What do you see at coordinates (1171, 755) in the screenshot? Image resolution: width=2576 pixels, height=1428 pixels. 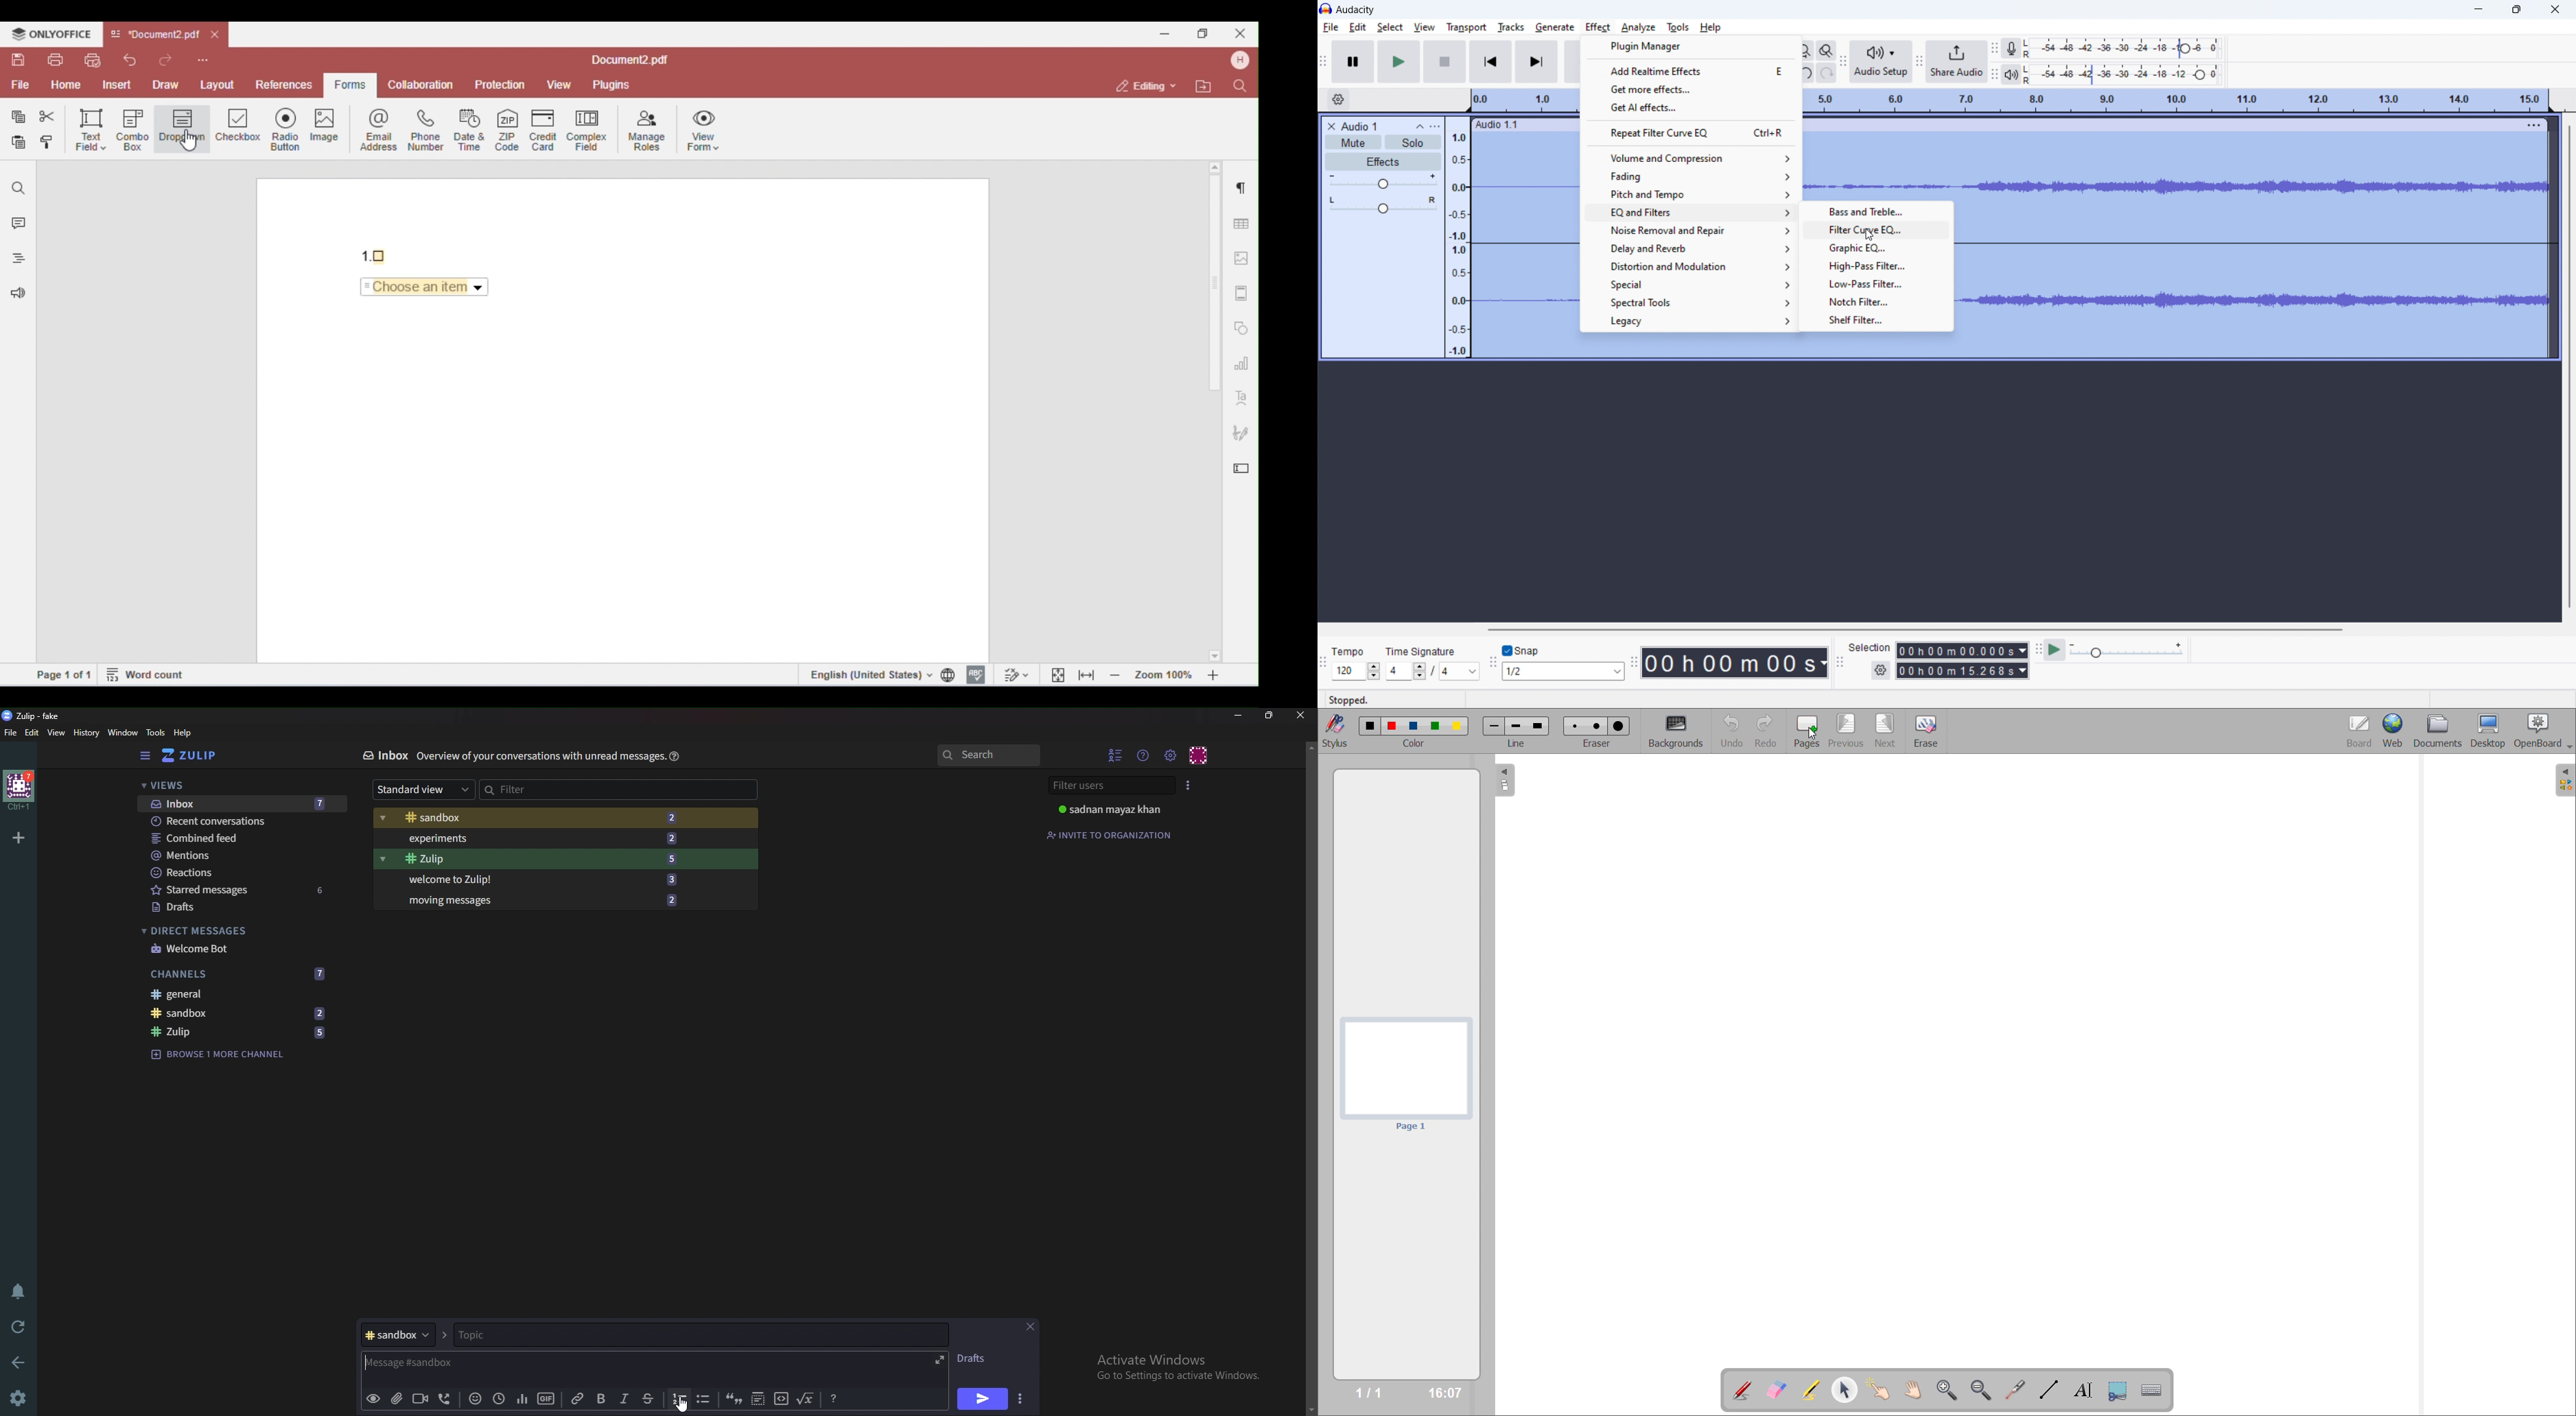 I see `main menu` at bounding box center [1171, 755].